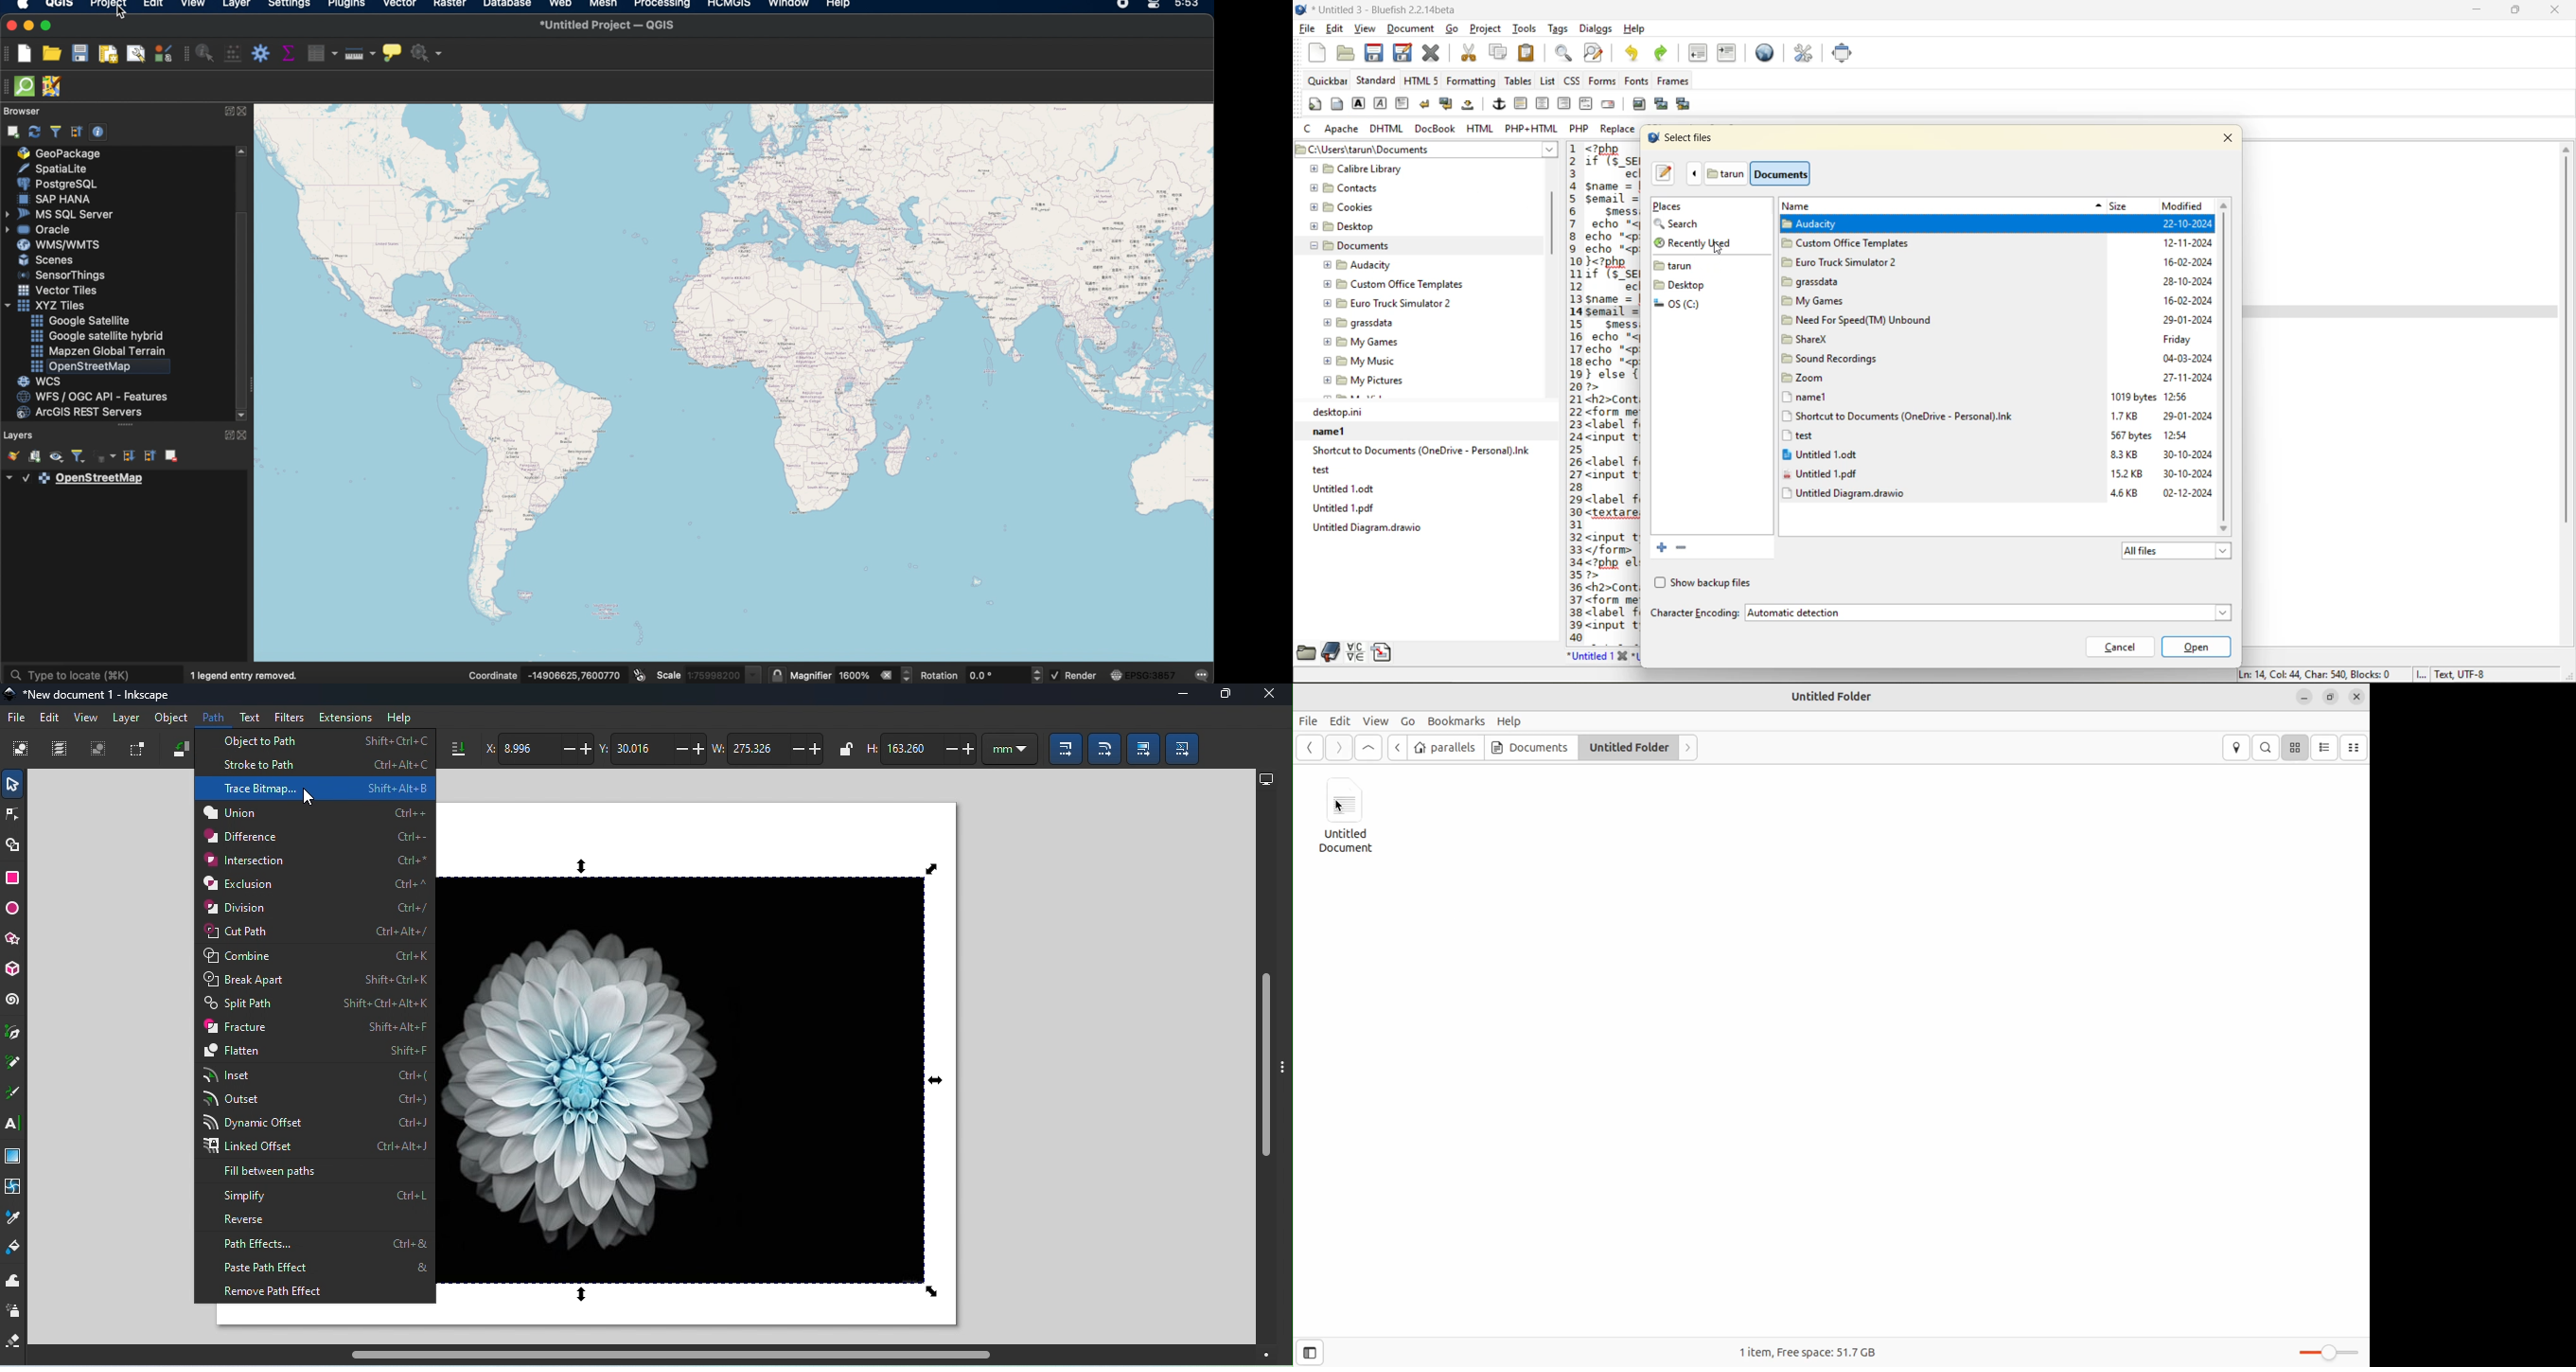  What do you see at coordinates (1668, 207) in the screenshot?
I see `places` at bounding box center [1668, 207].